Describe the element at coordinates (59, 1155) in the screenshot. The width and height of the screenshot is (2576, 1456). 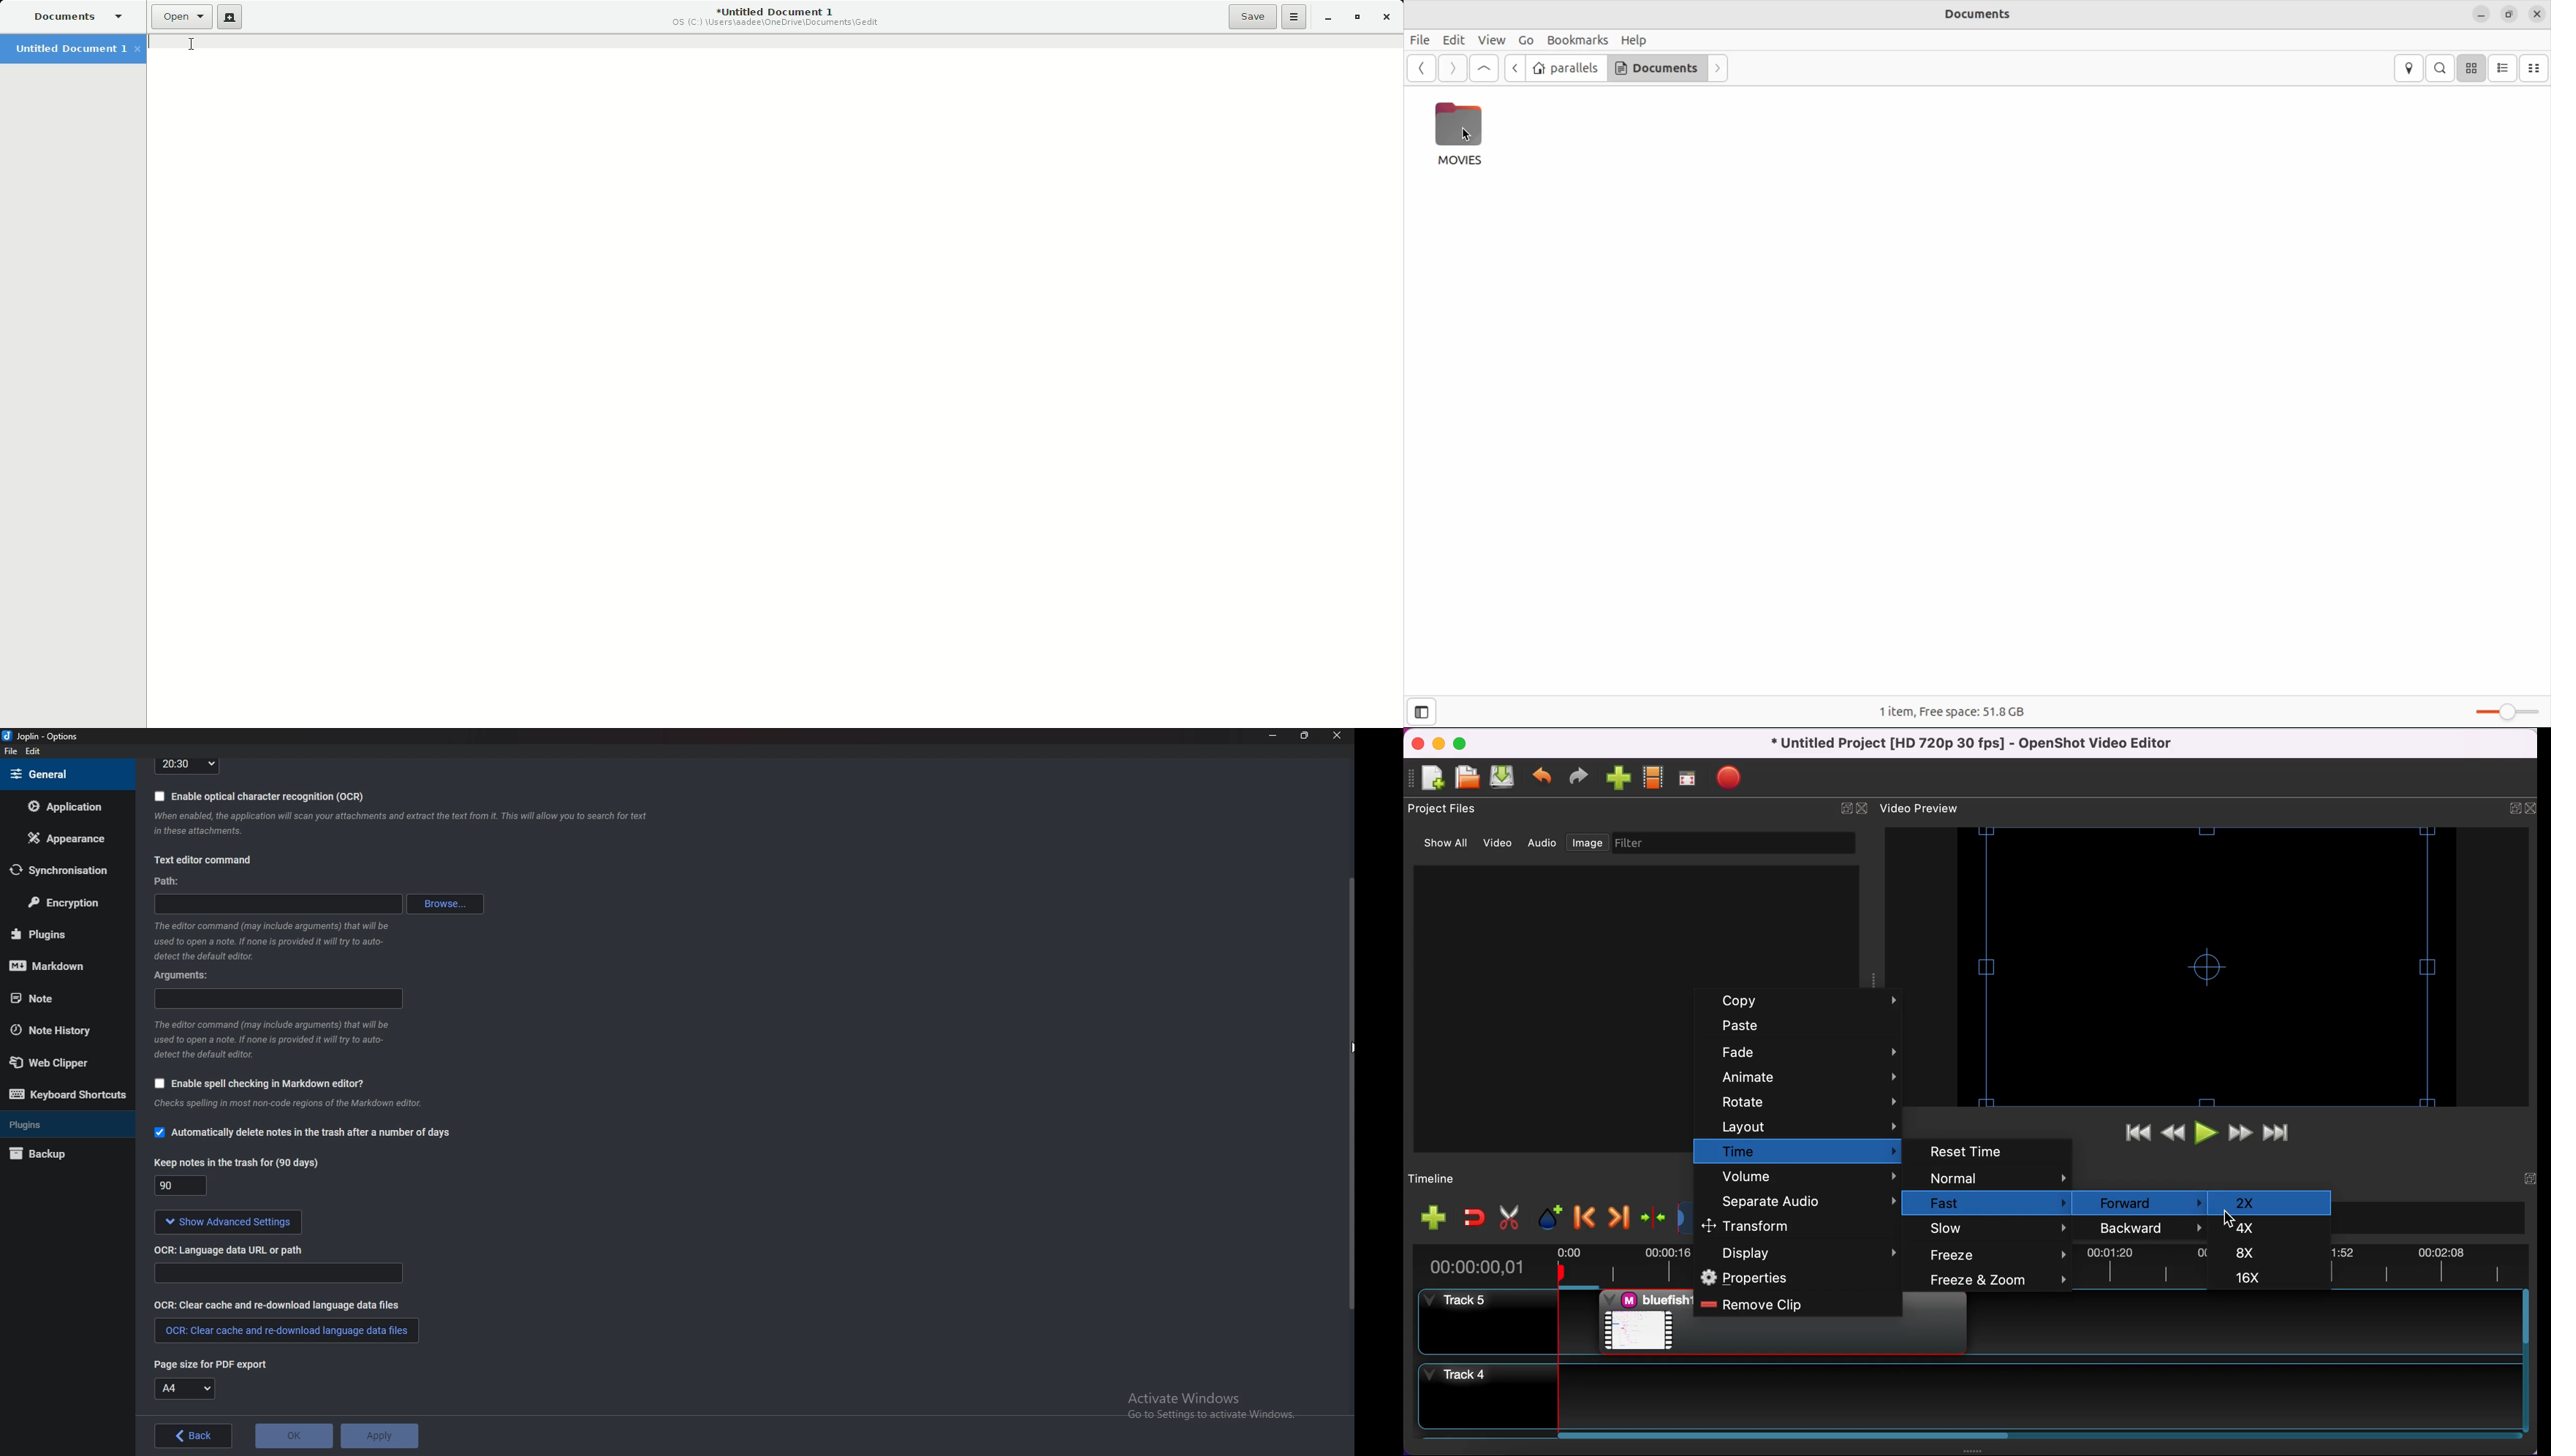
I see `Back up` at that location.